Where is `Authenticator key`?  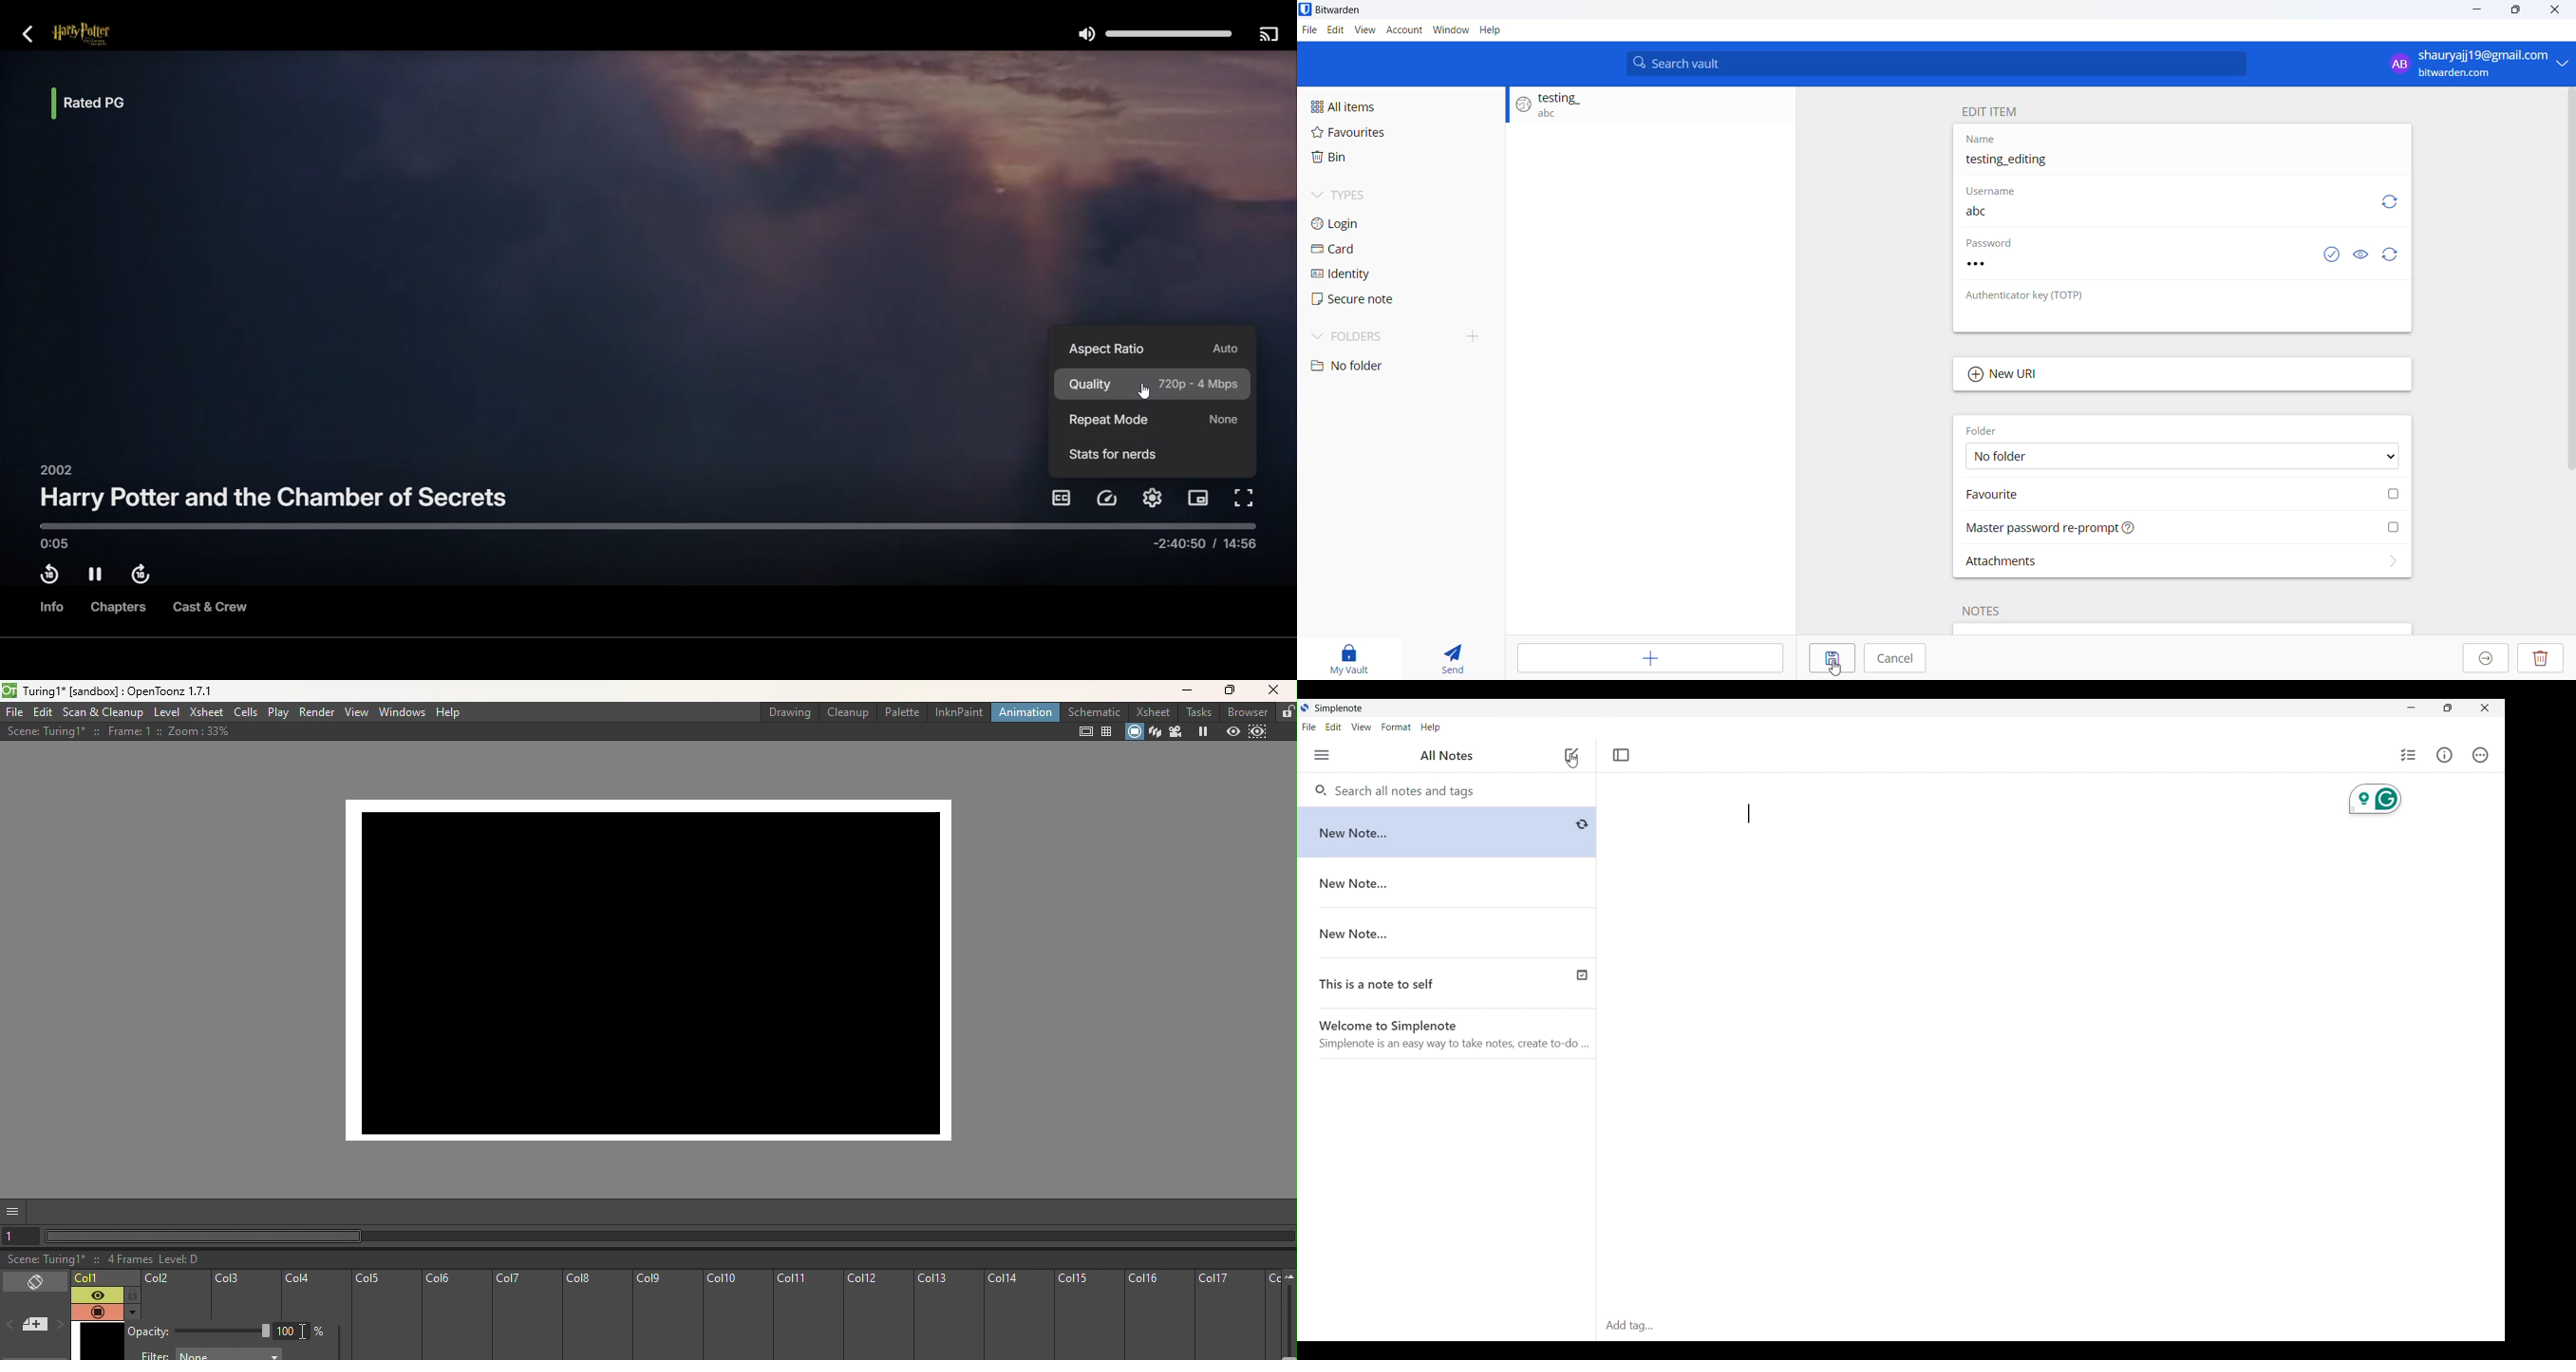
Authenticator key is located at coordinates (2023, 297).